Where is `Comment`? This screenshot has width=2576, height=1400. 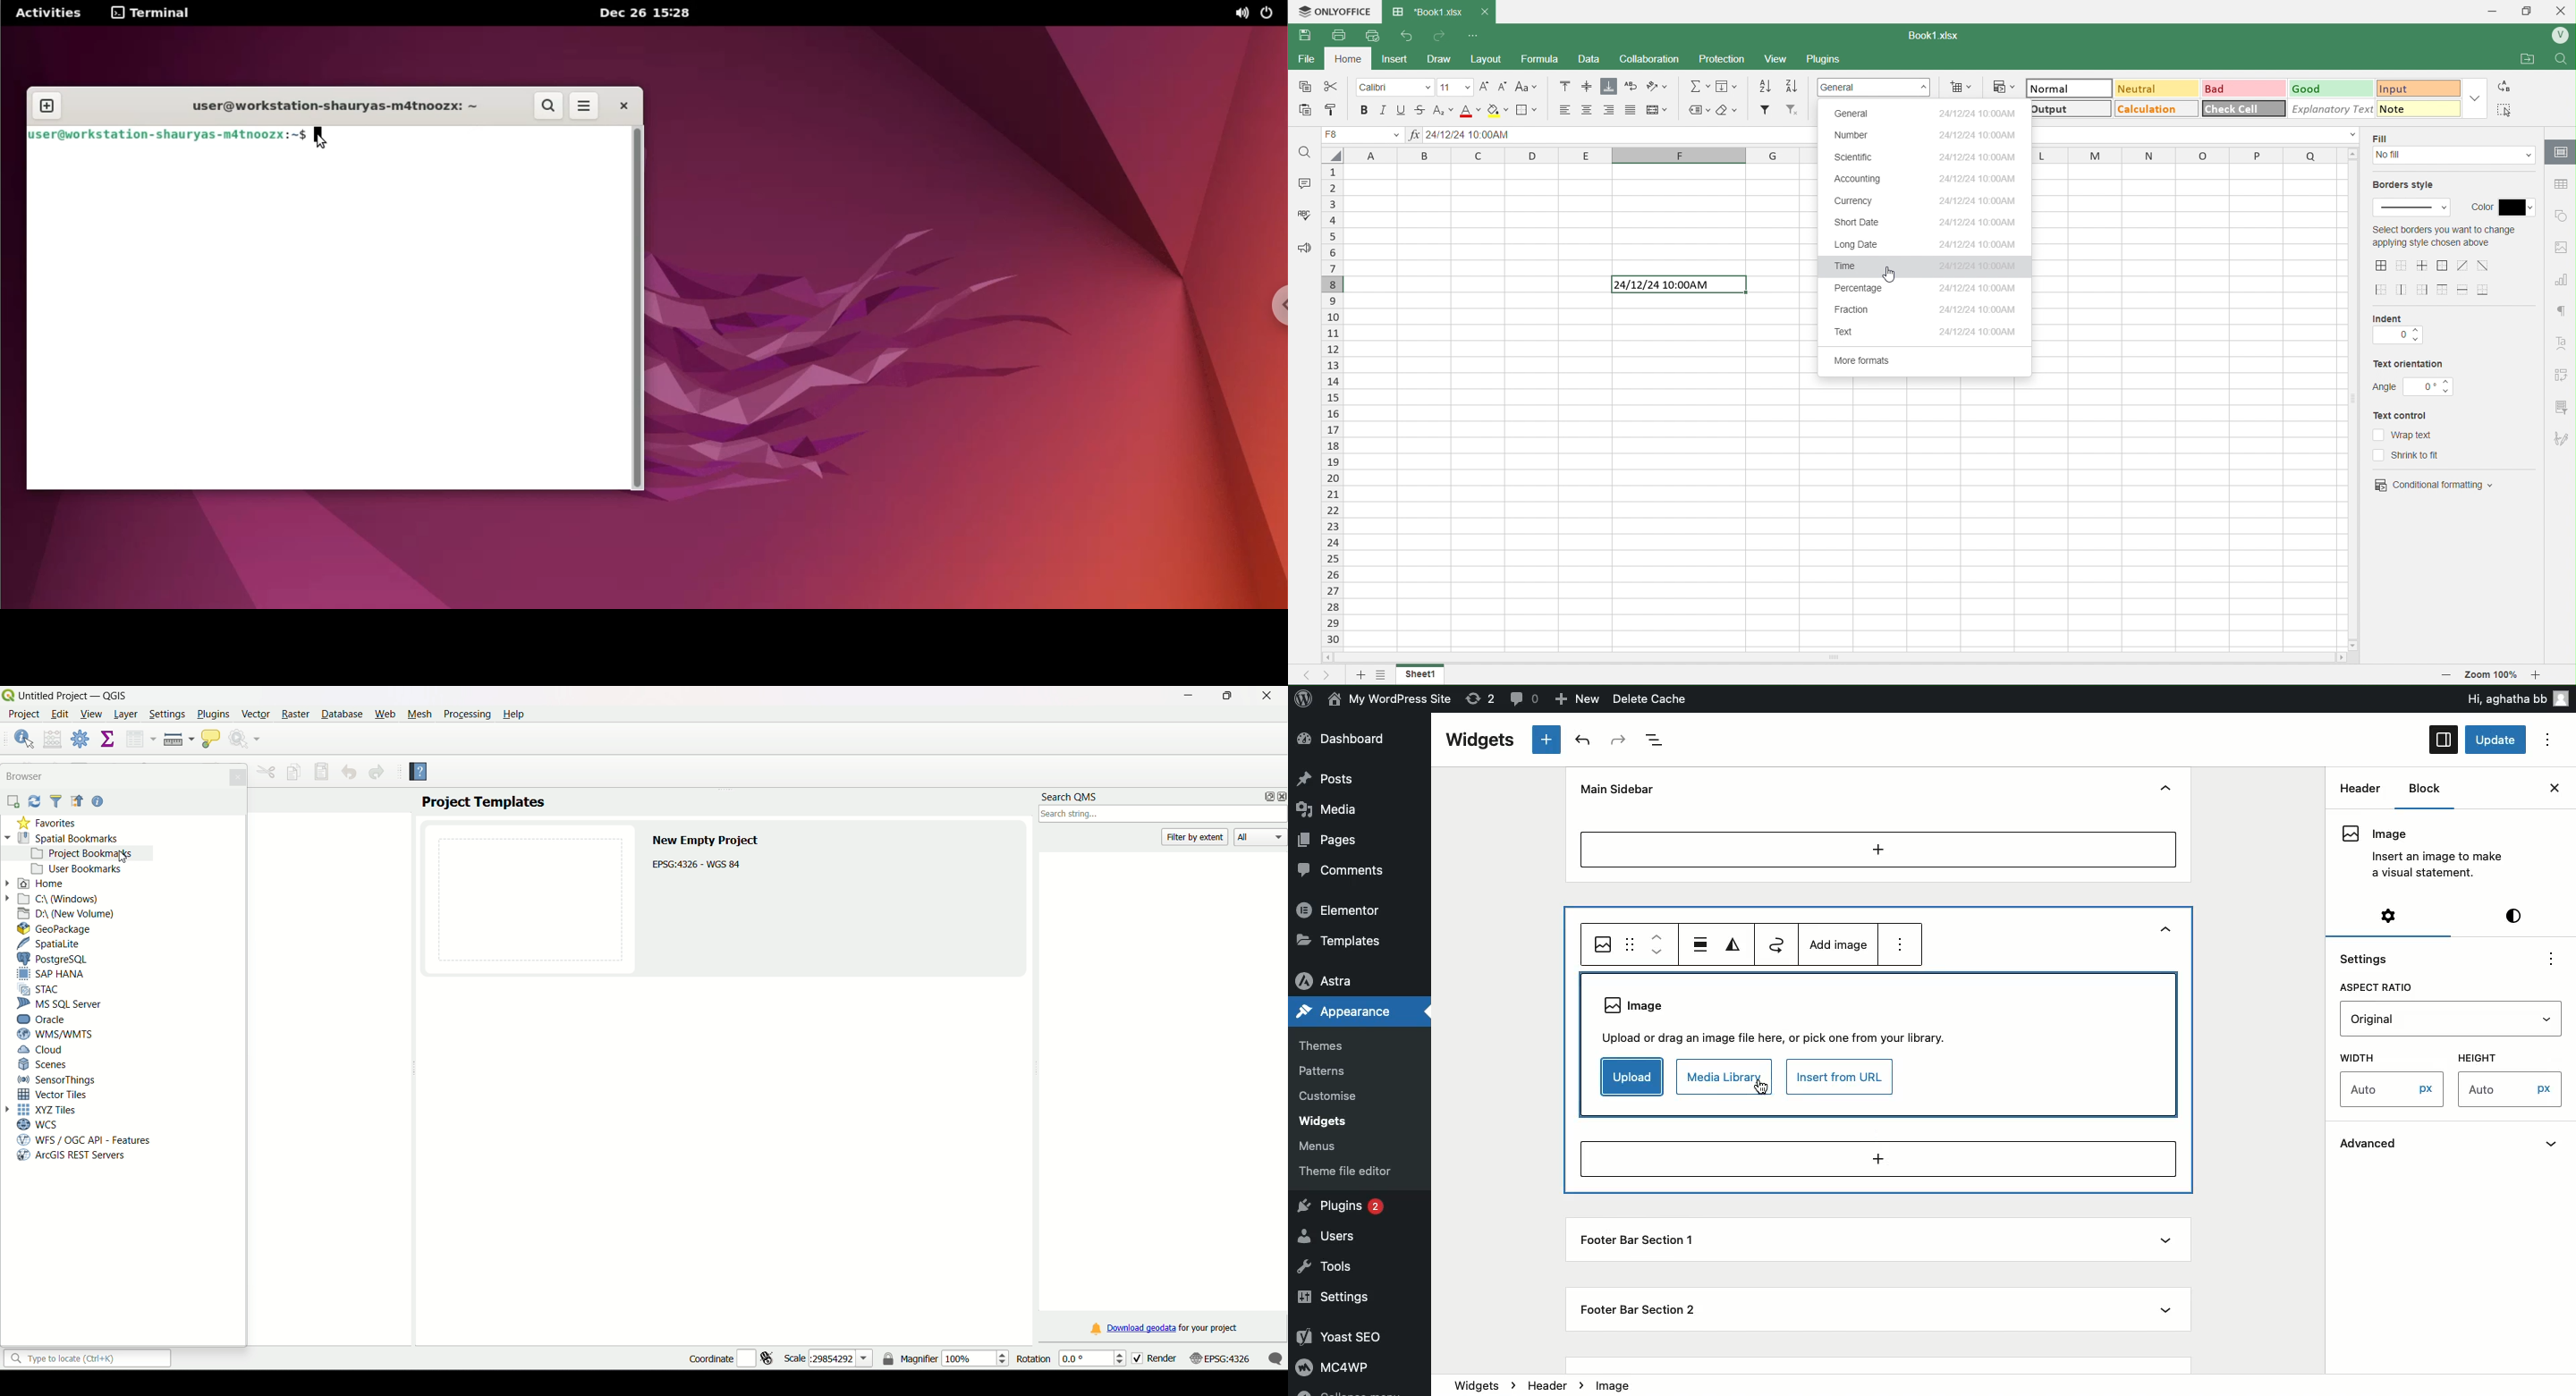
Comment is located at coordinates (1521, 698).